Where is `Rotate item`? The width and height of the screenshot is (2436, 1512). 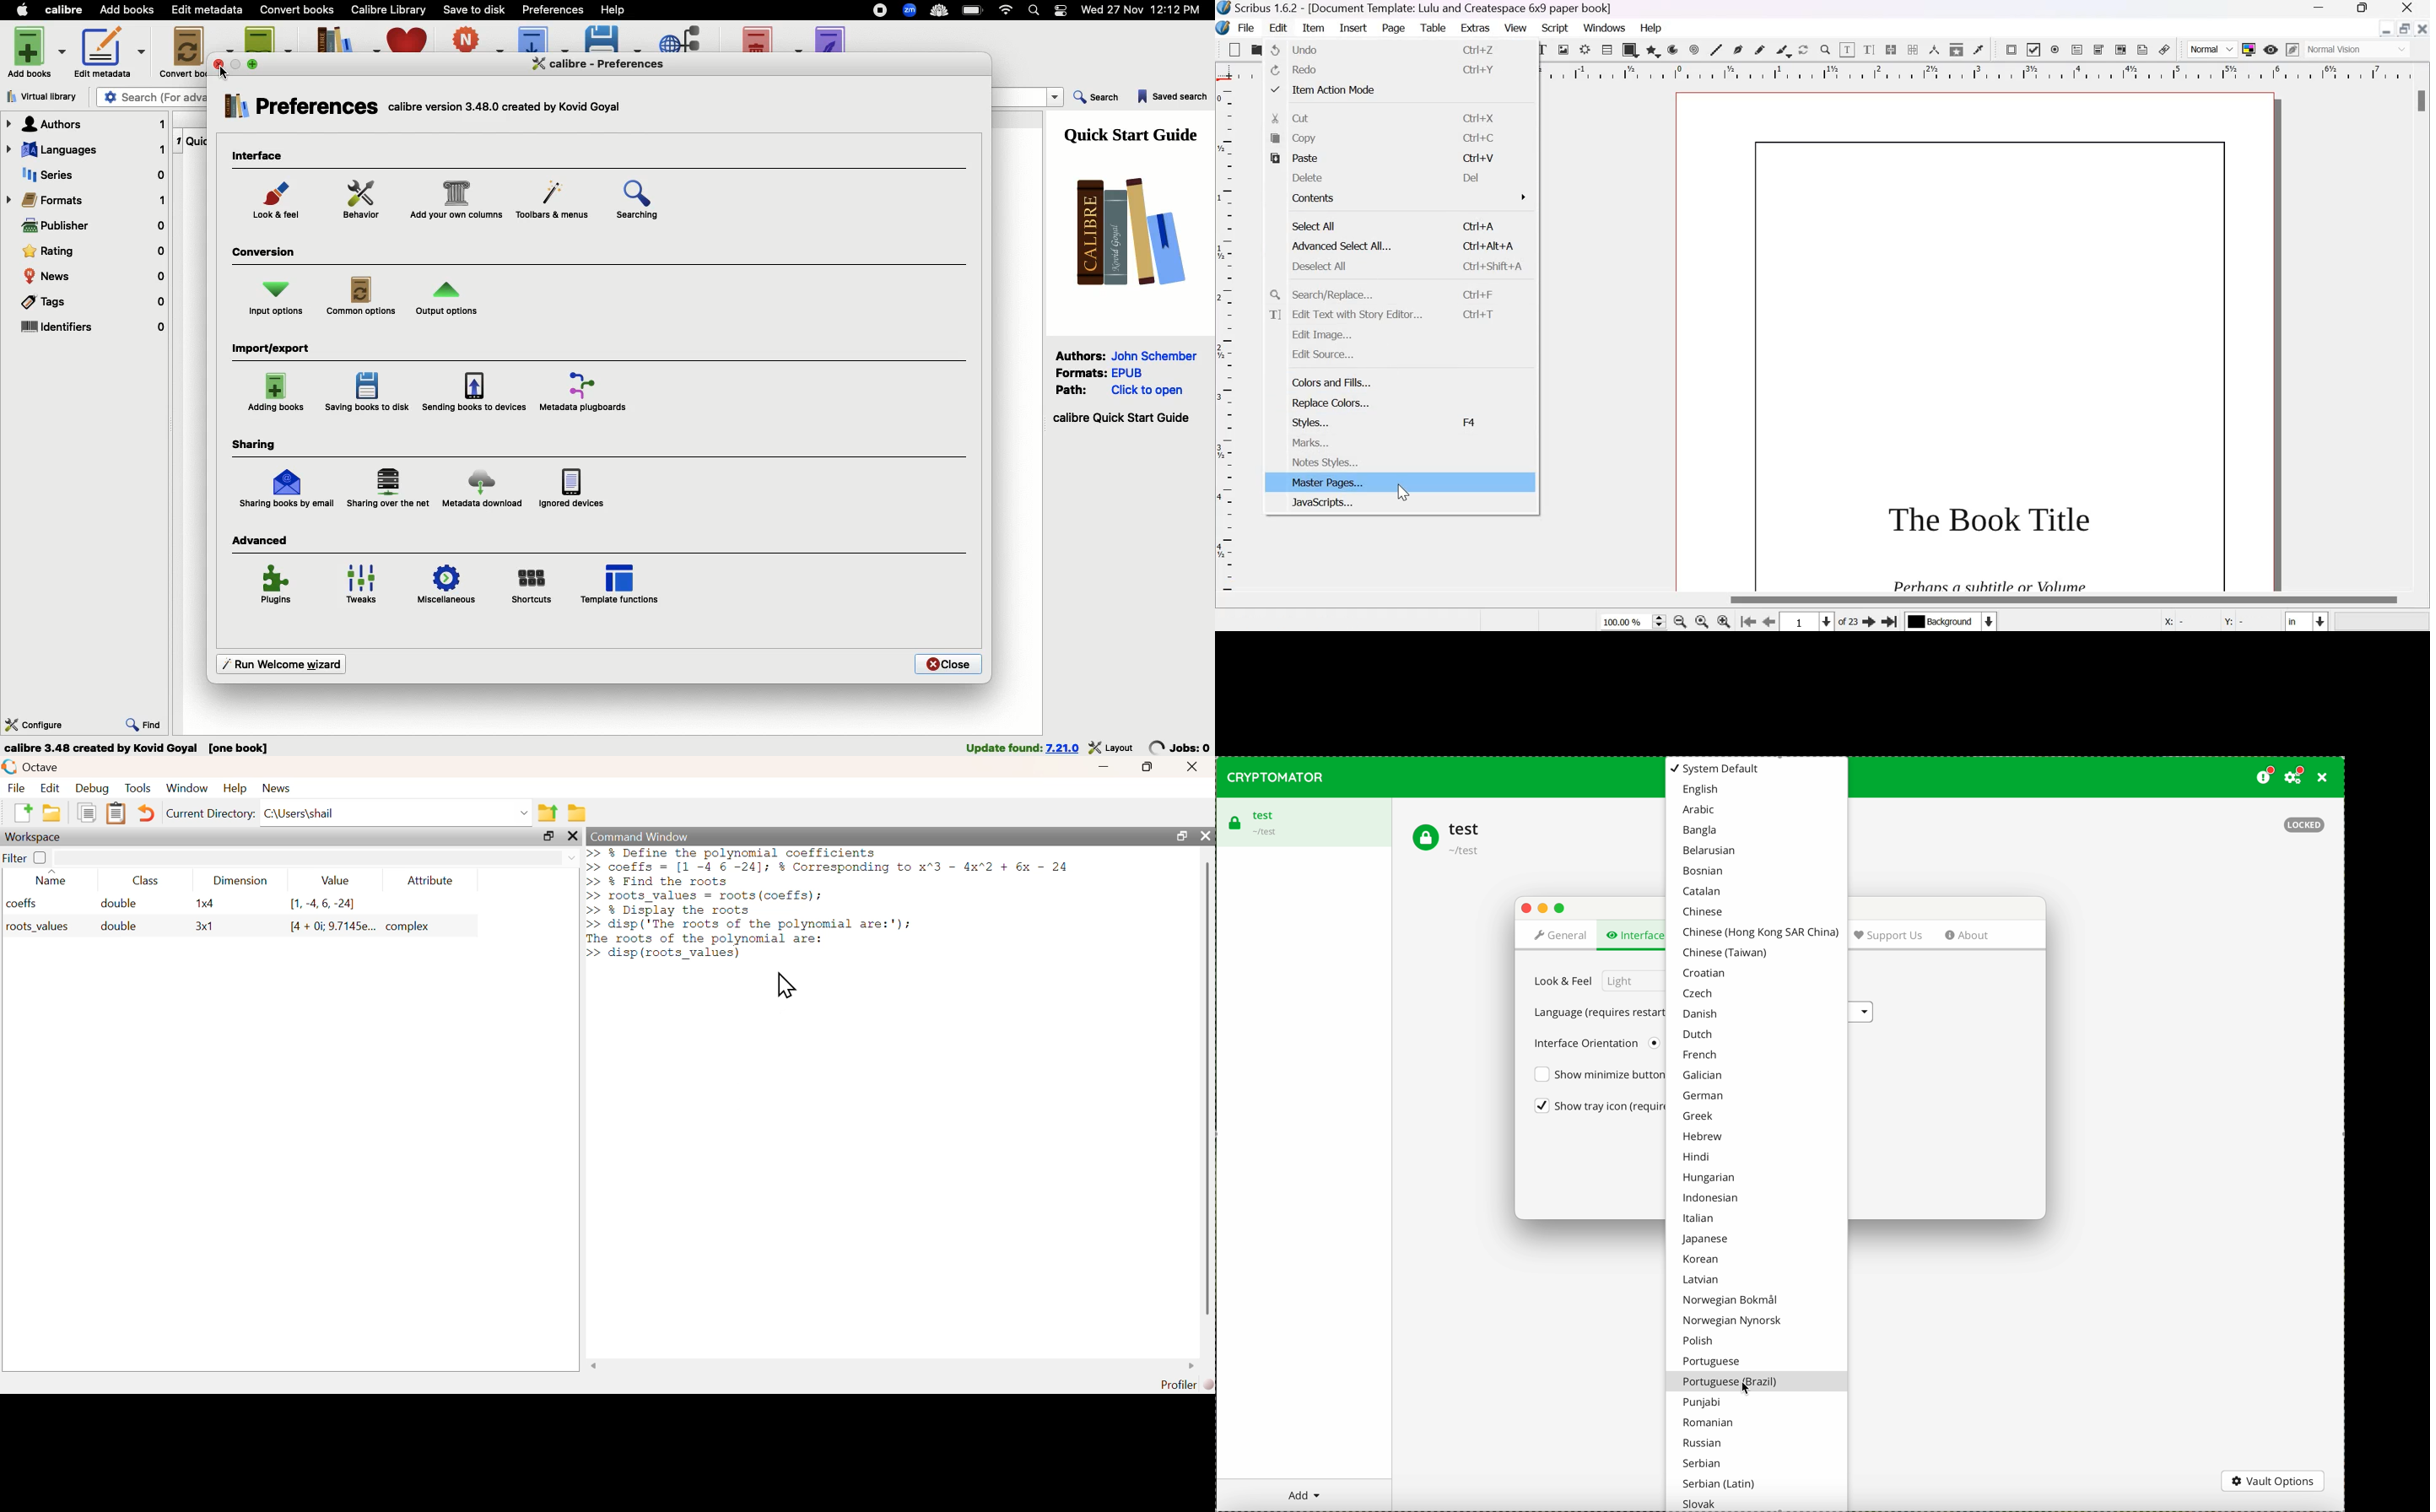
Rotate item is located at coordinates (1804, 51).